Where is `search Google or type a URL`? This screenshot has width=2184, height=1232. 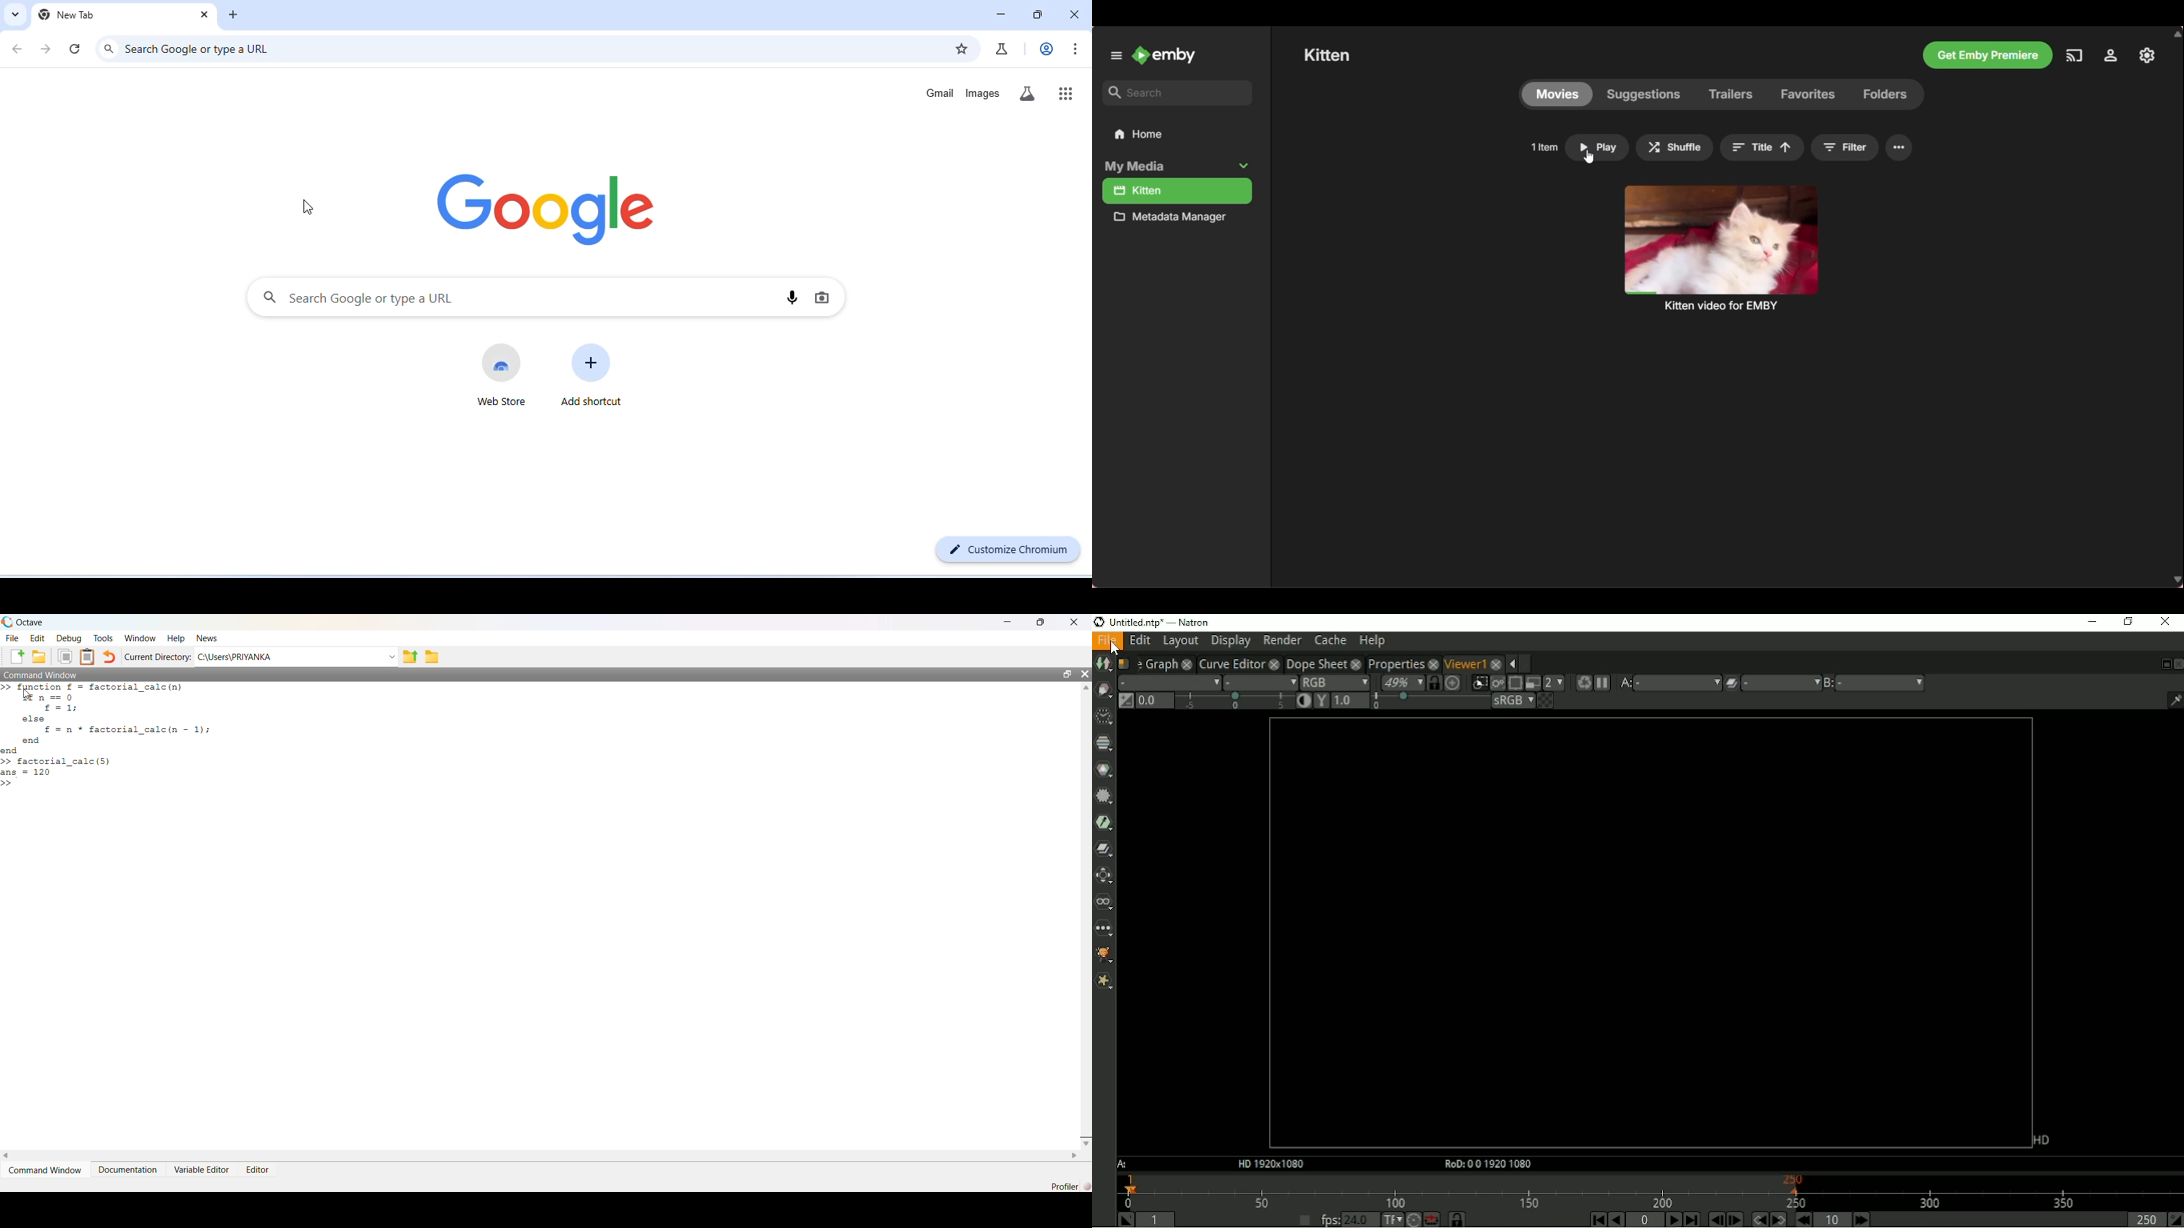 search Google or type a URL is located at coordinates (357, 297).